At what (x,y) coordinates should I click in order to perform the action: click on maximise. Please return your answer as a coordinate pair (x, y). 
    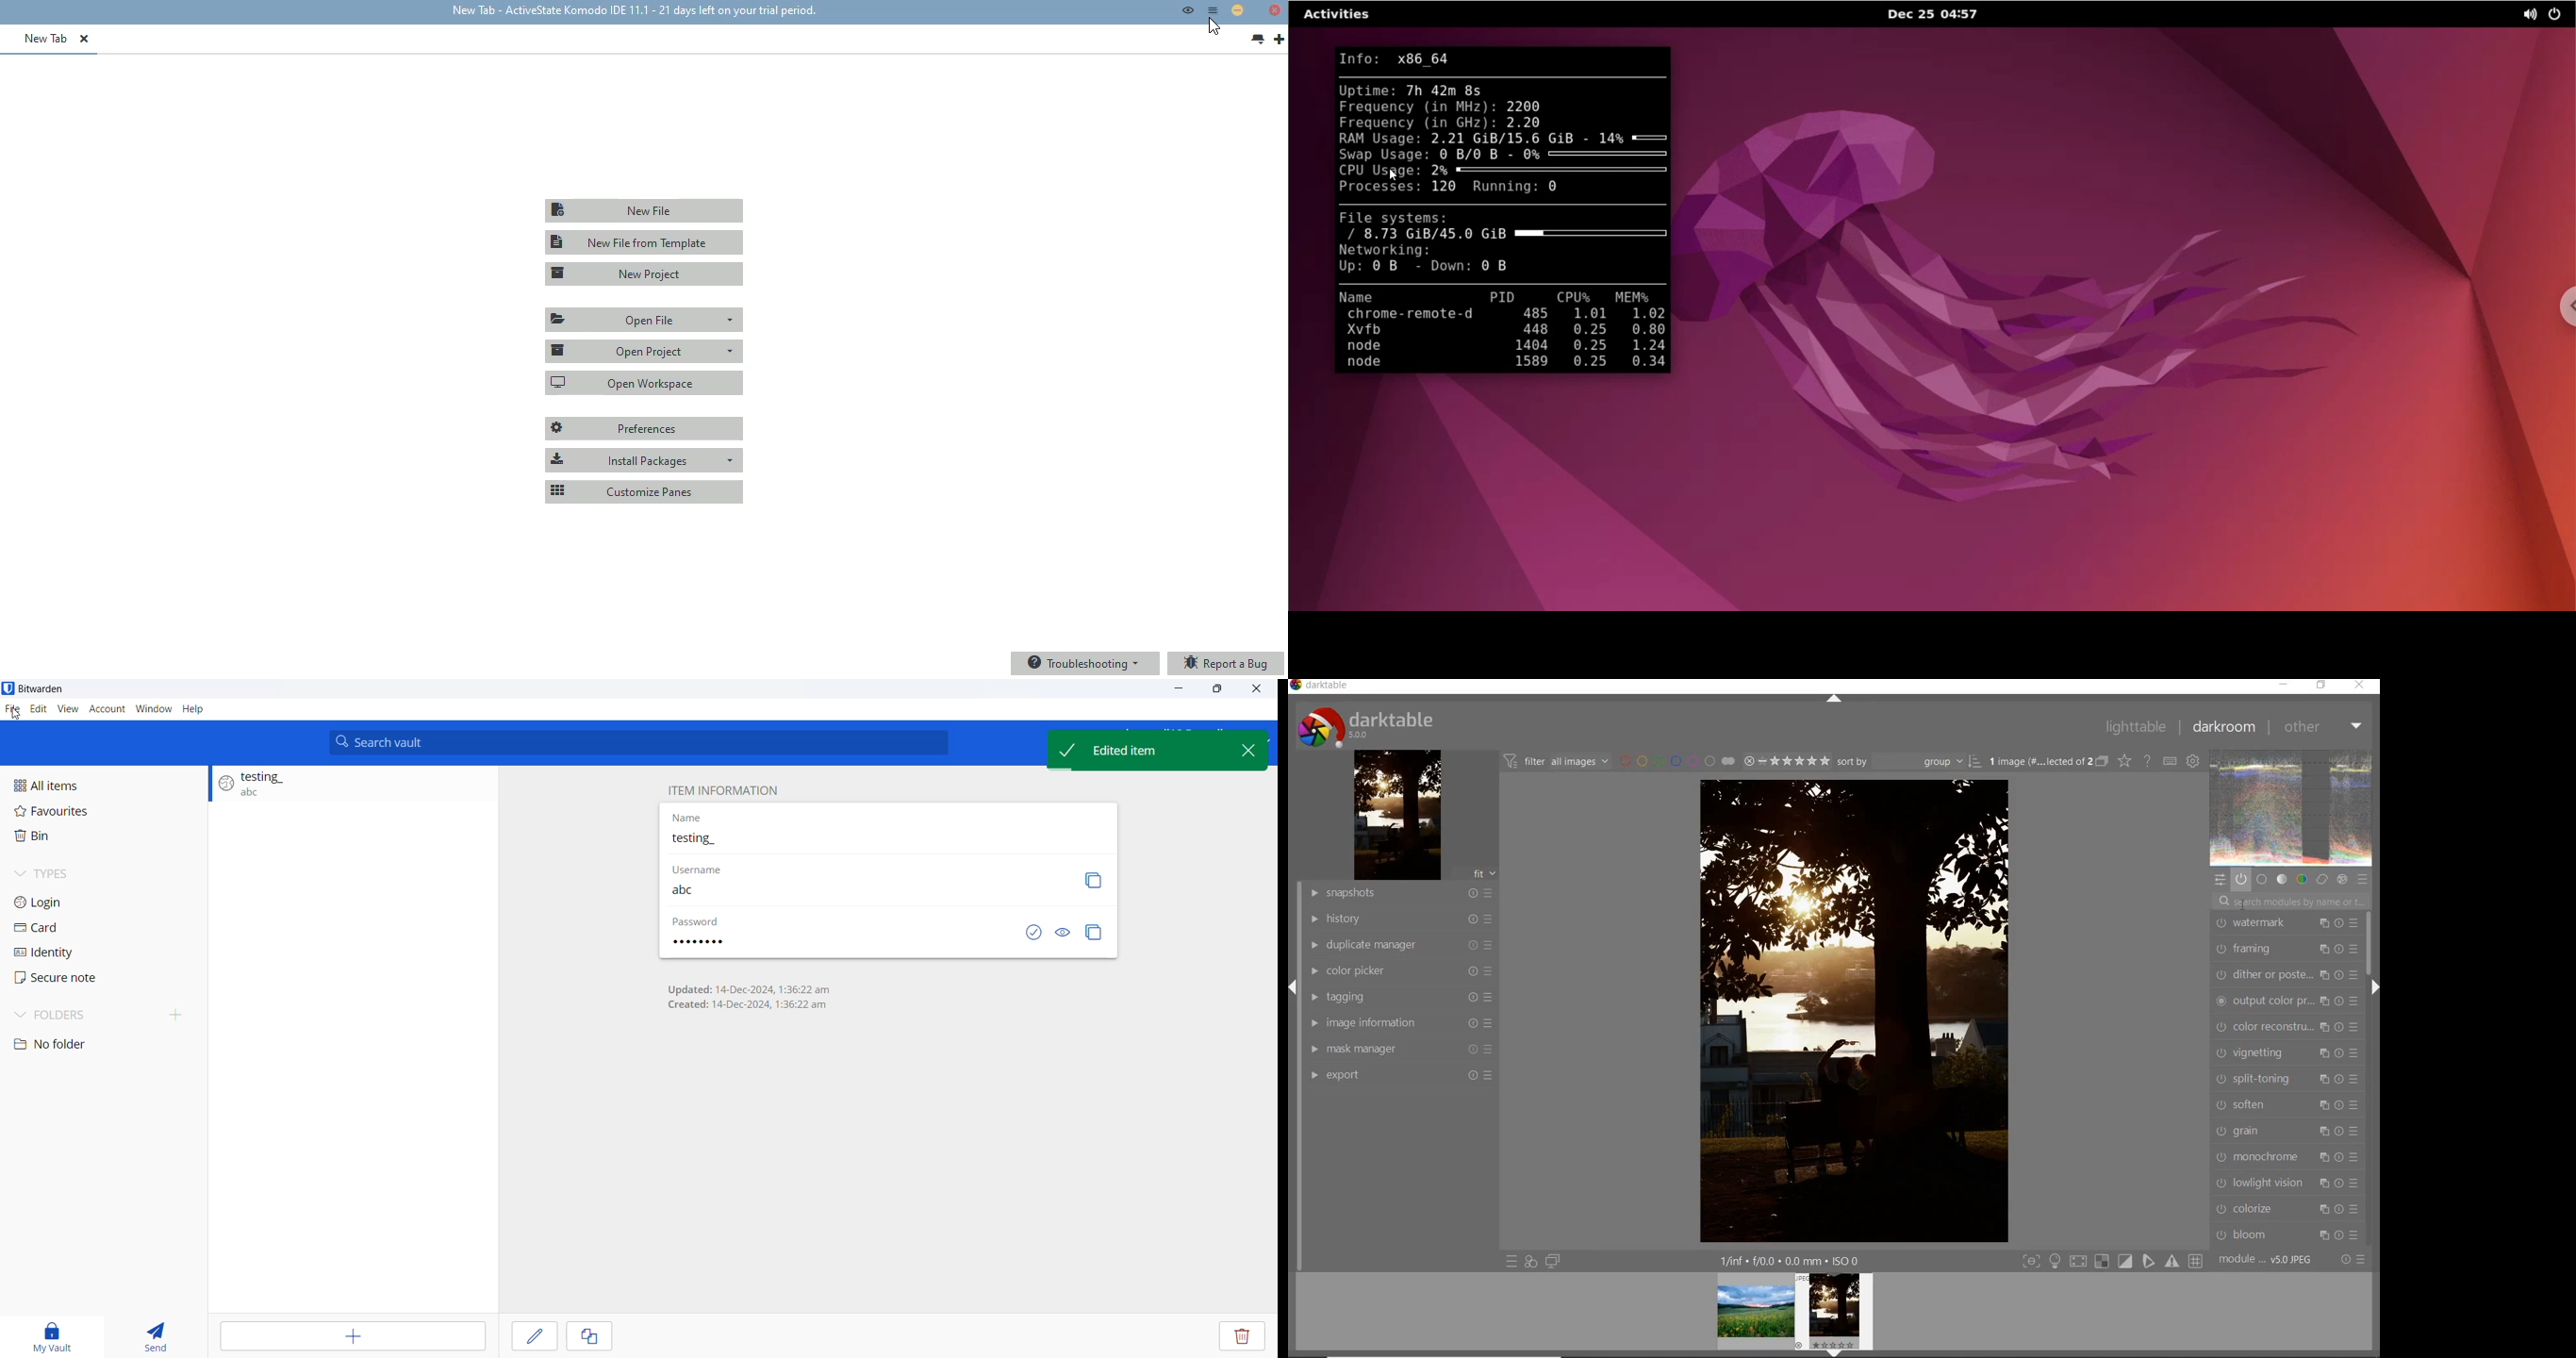
    Looking at the image, I should click on (1219, 692).